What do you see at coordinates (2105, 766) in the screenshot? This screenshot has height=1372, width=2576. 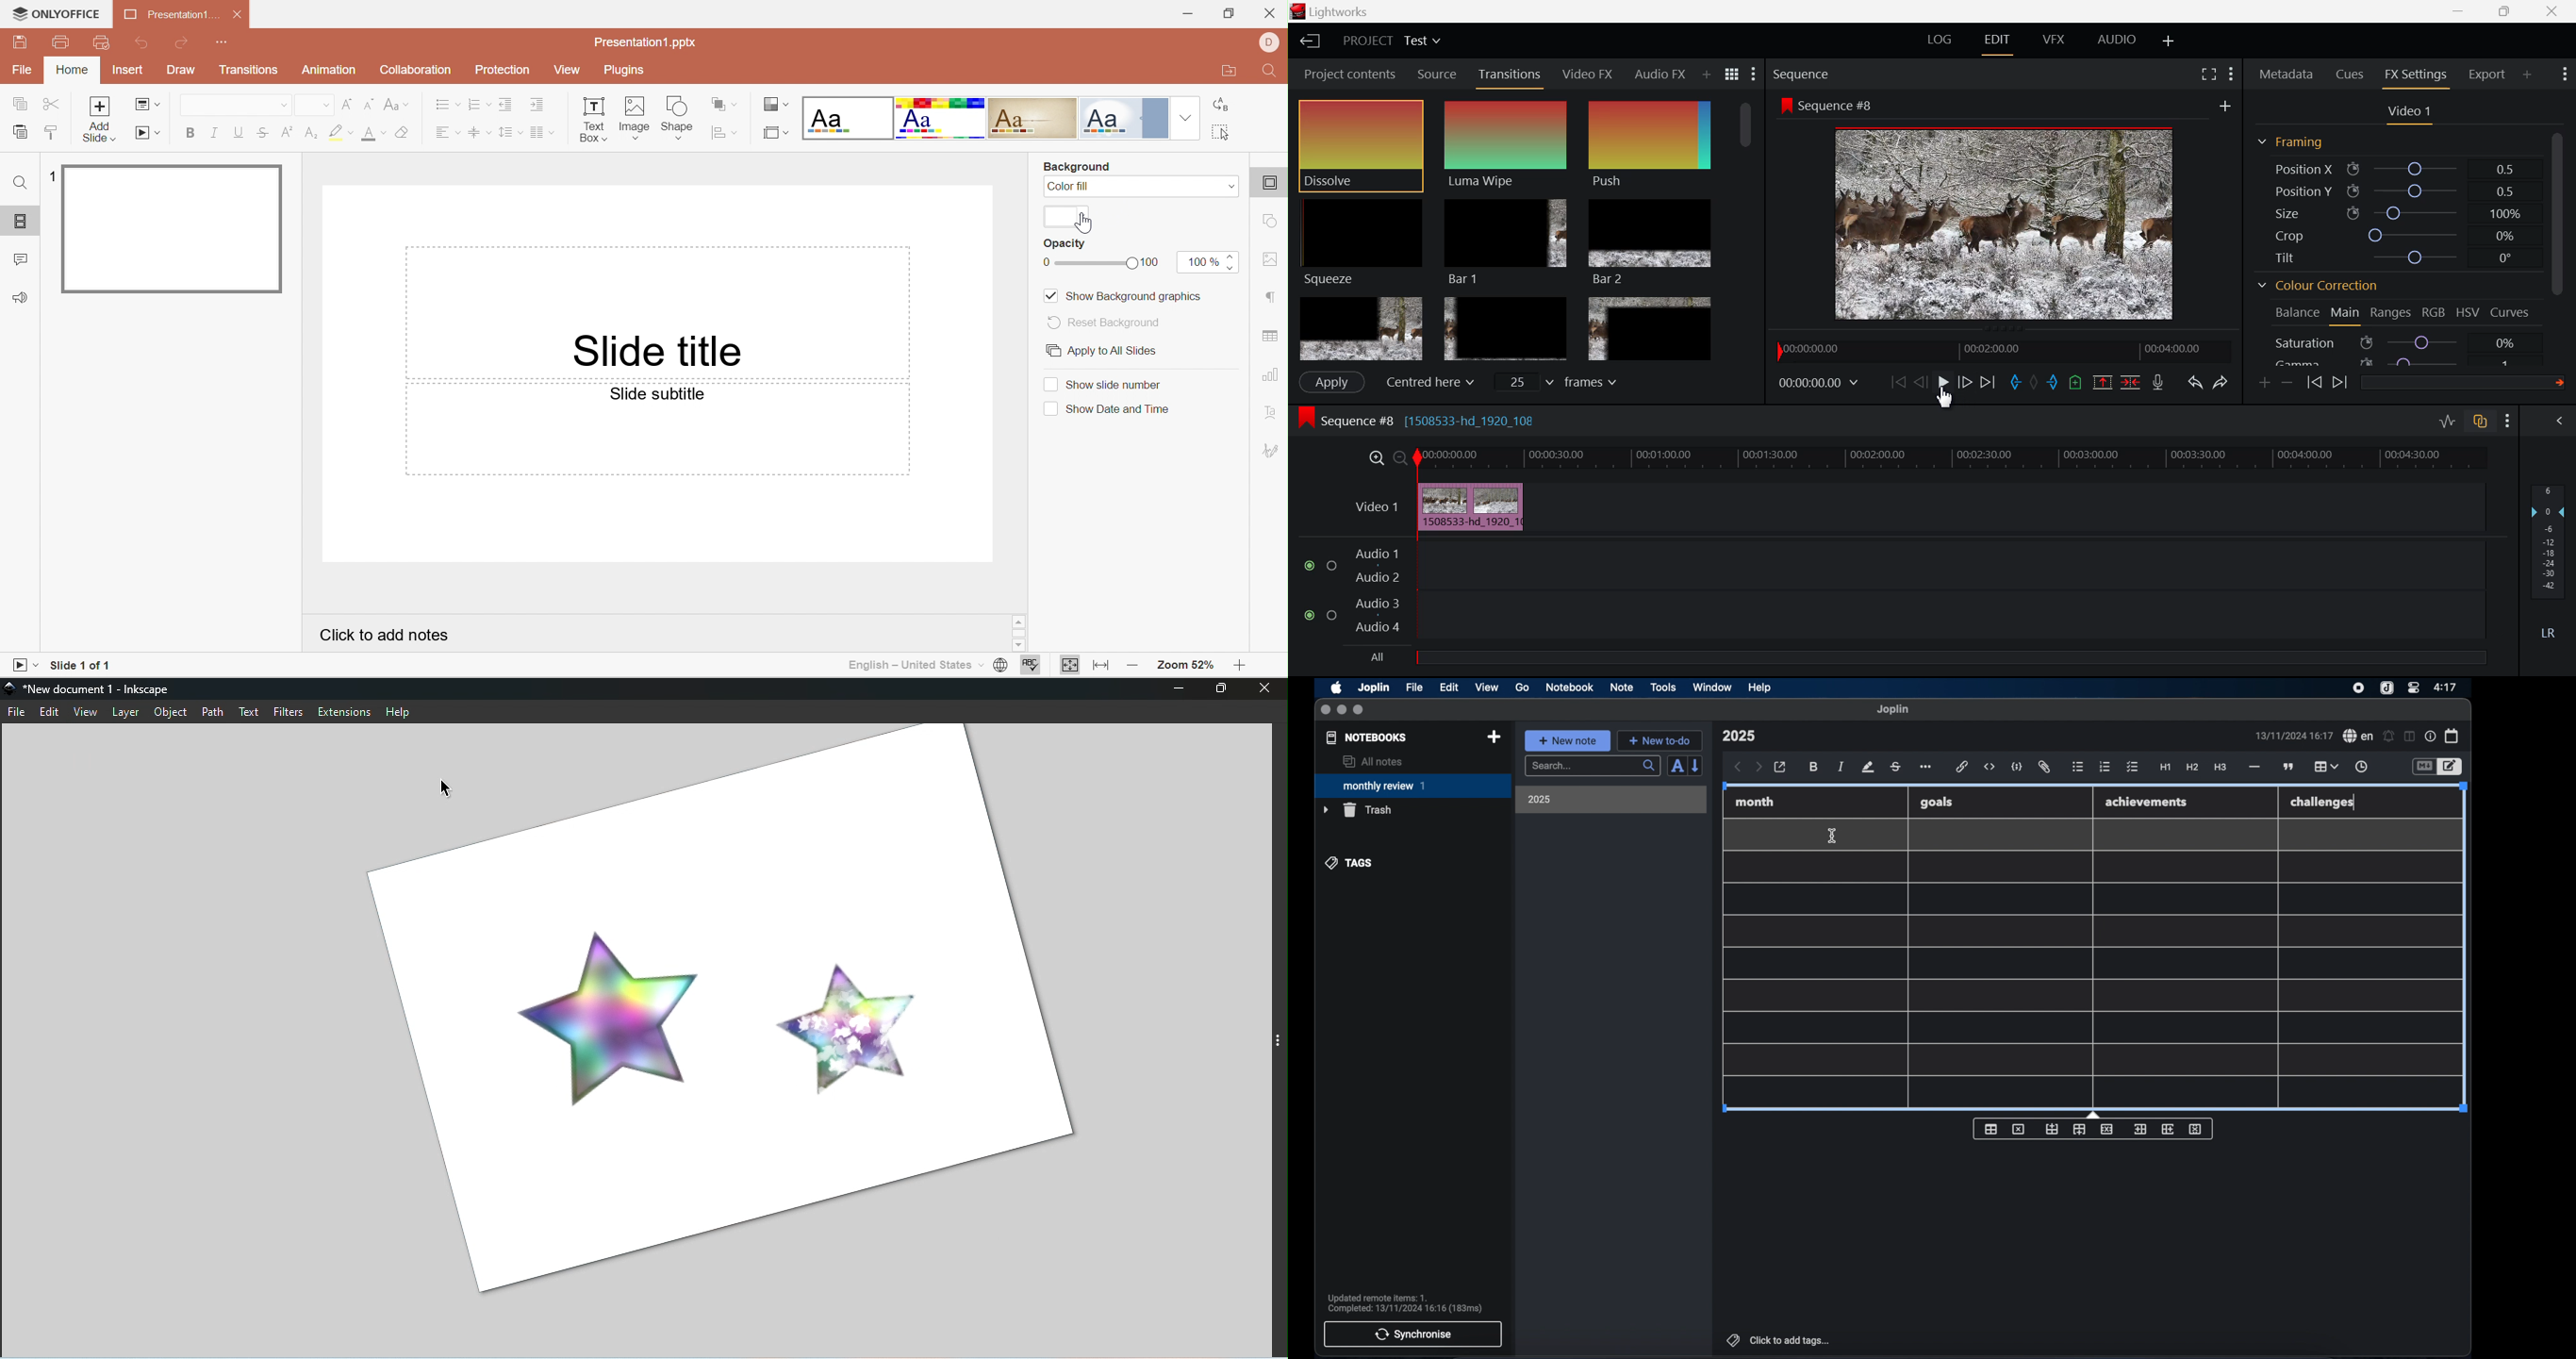 I see `numbered list` at bounding box center [2105, 766].